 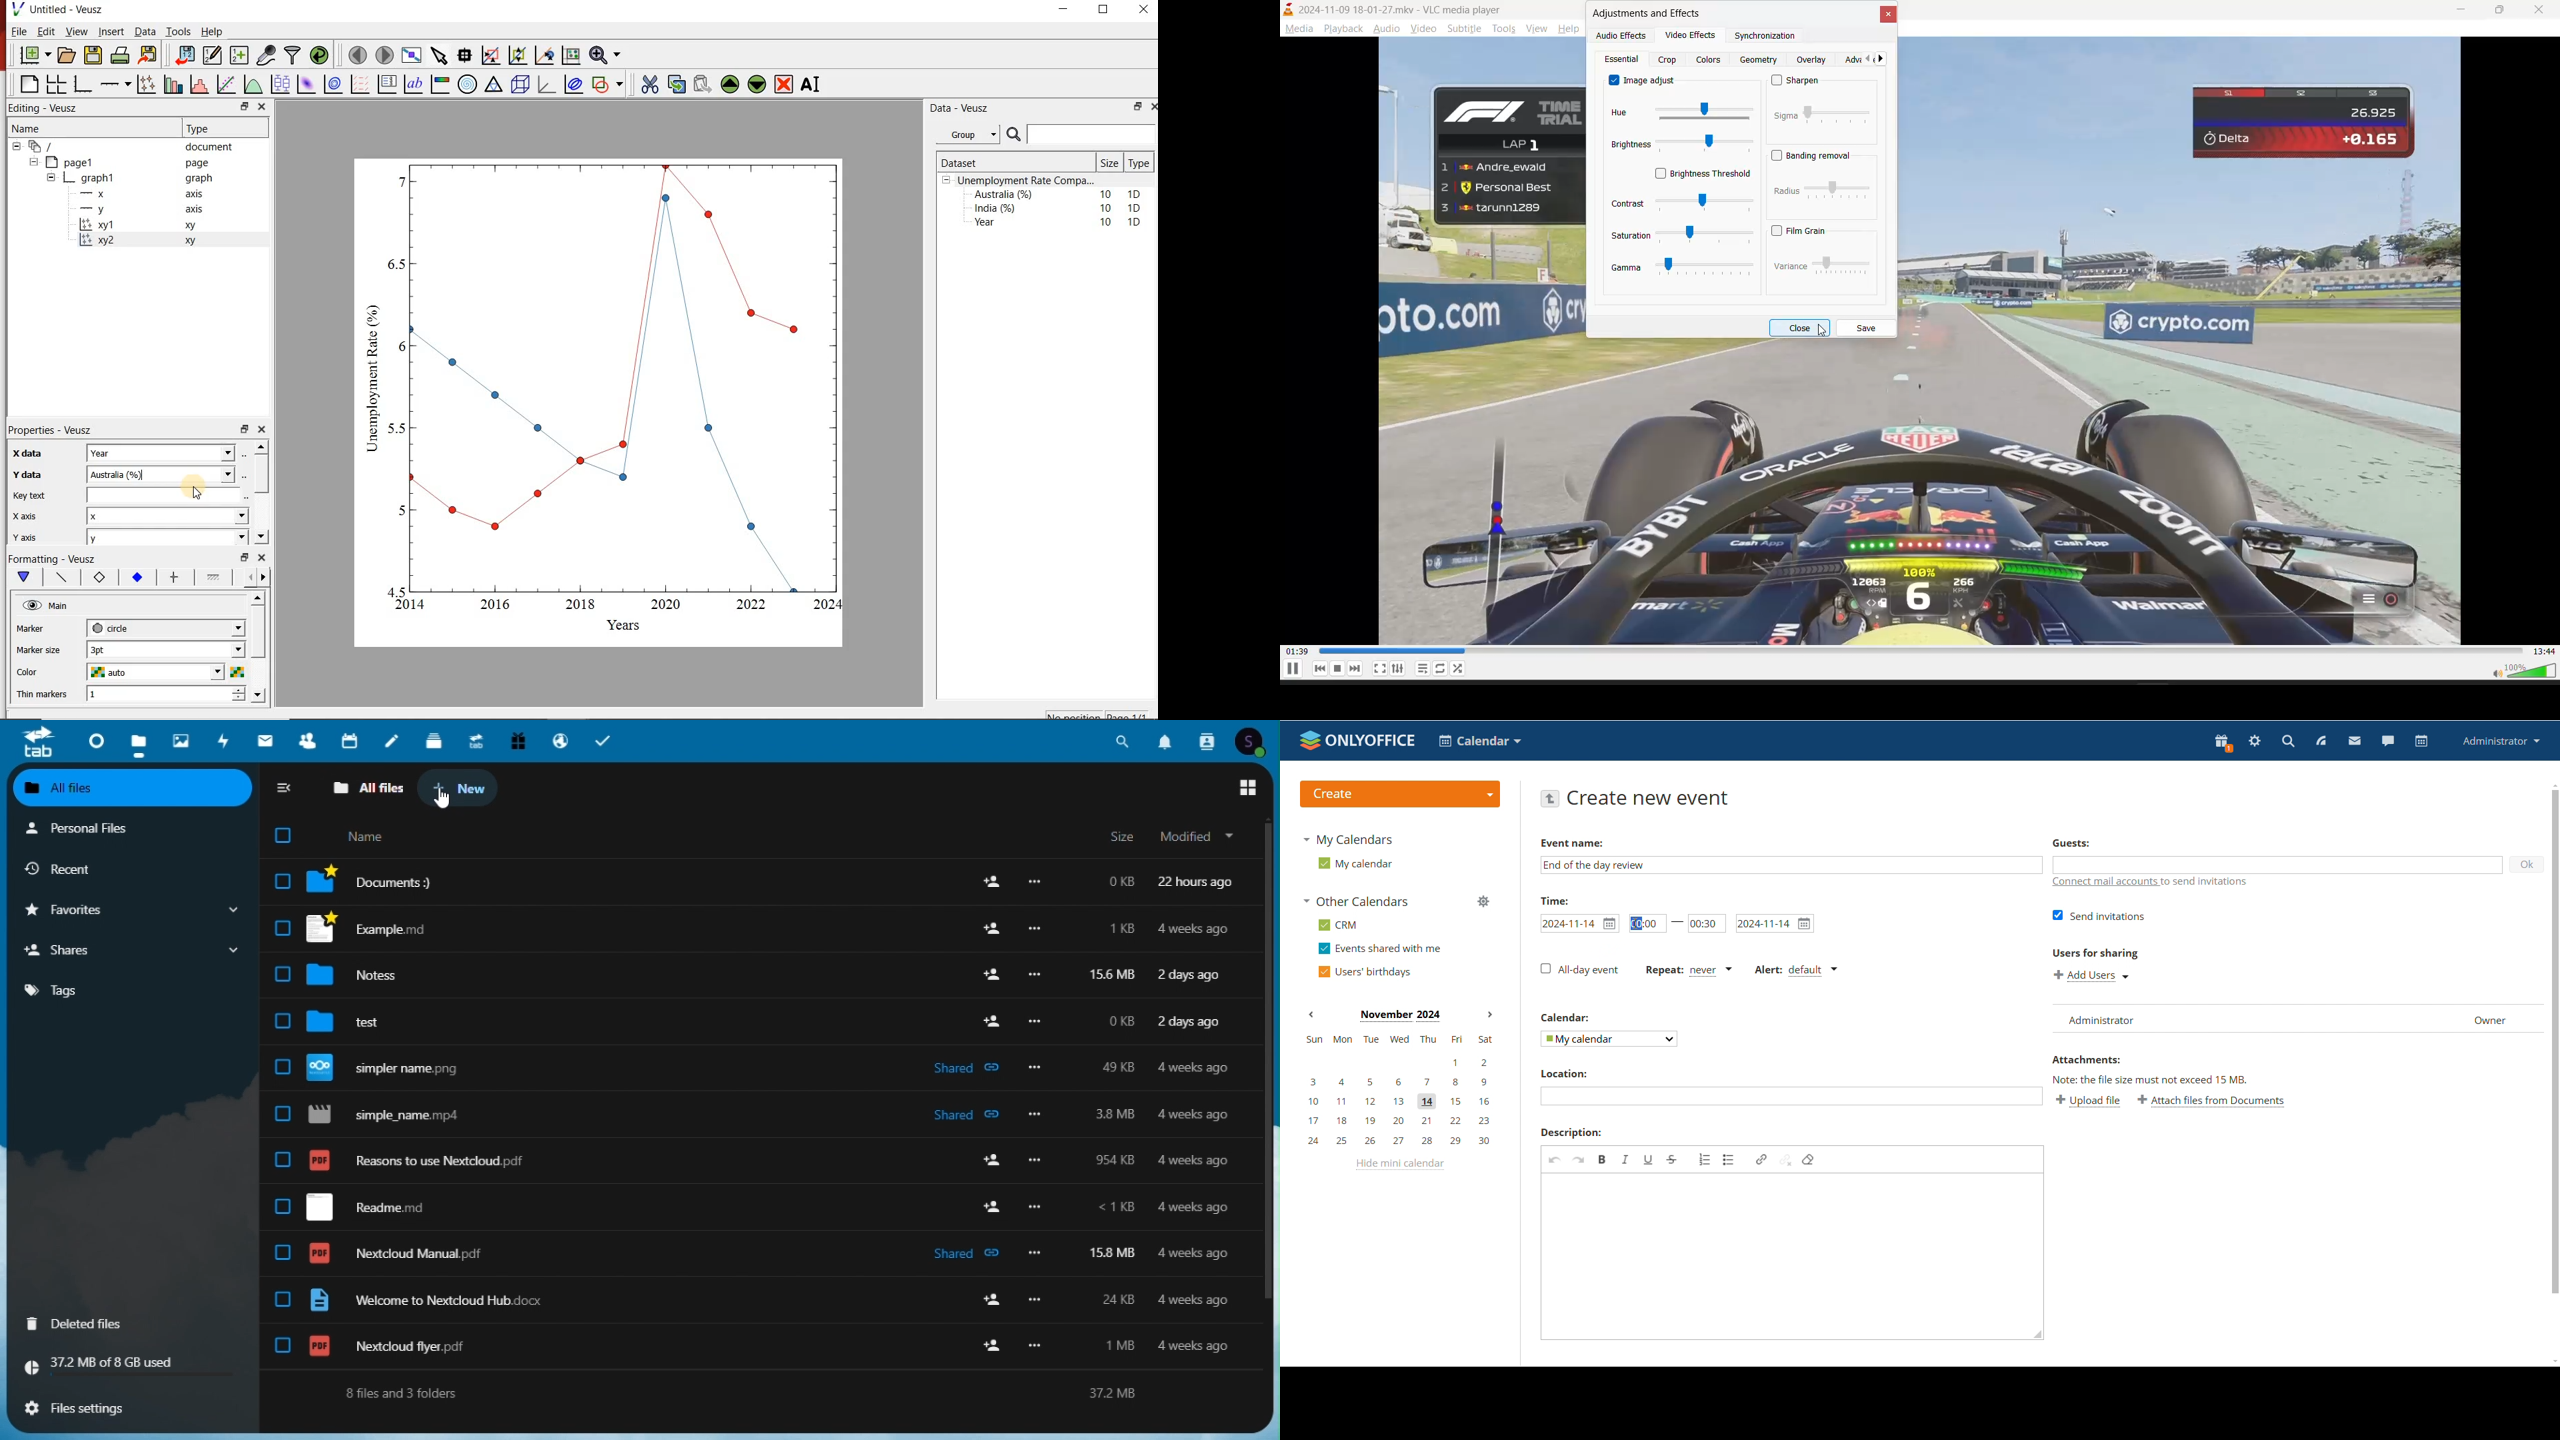 I want to click on 10, 11, 12, 13, 14, 15, 16, so click(x=1402, y=1102).